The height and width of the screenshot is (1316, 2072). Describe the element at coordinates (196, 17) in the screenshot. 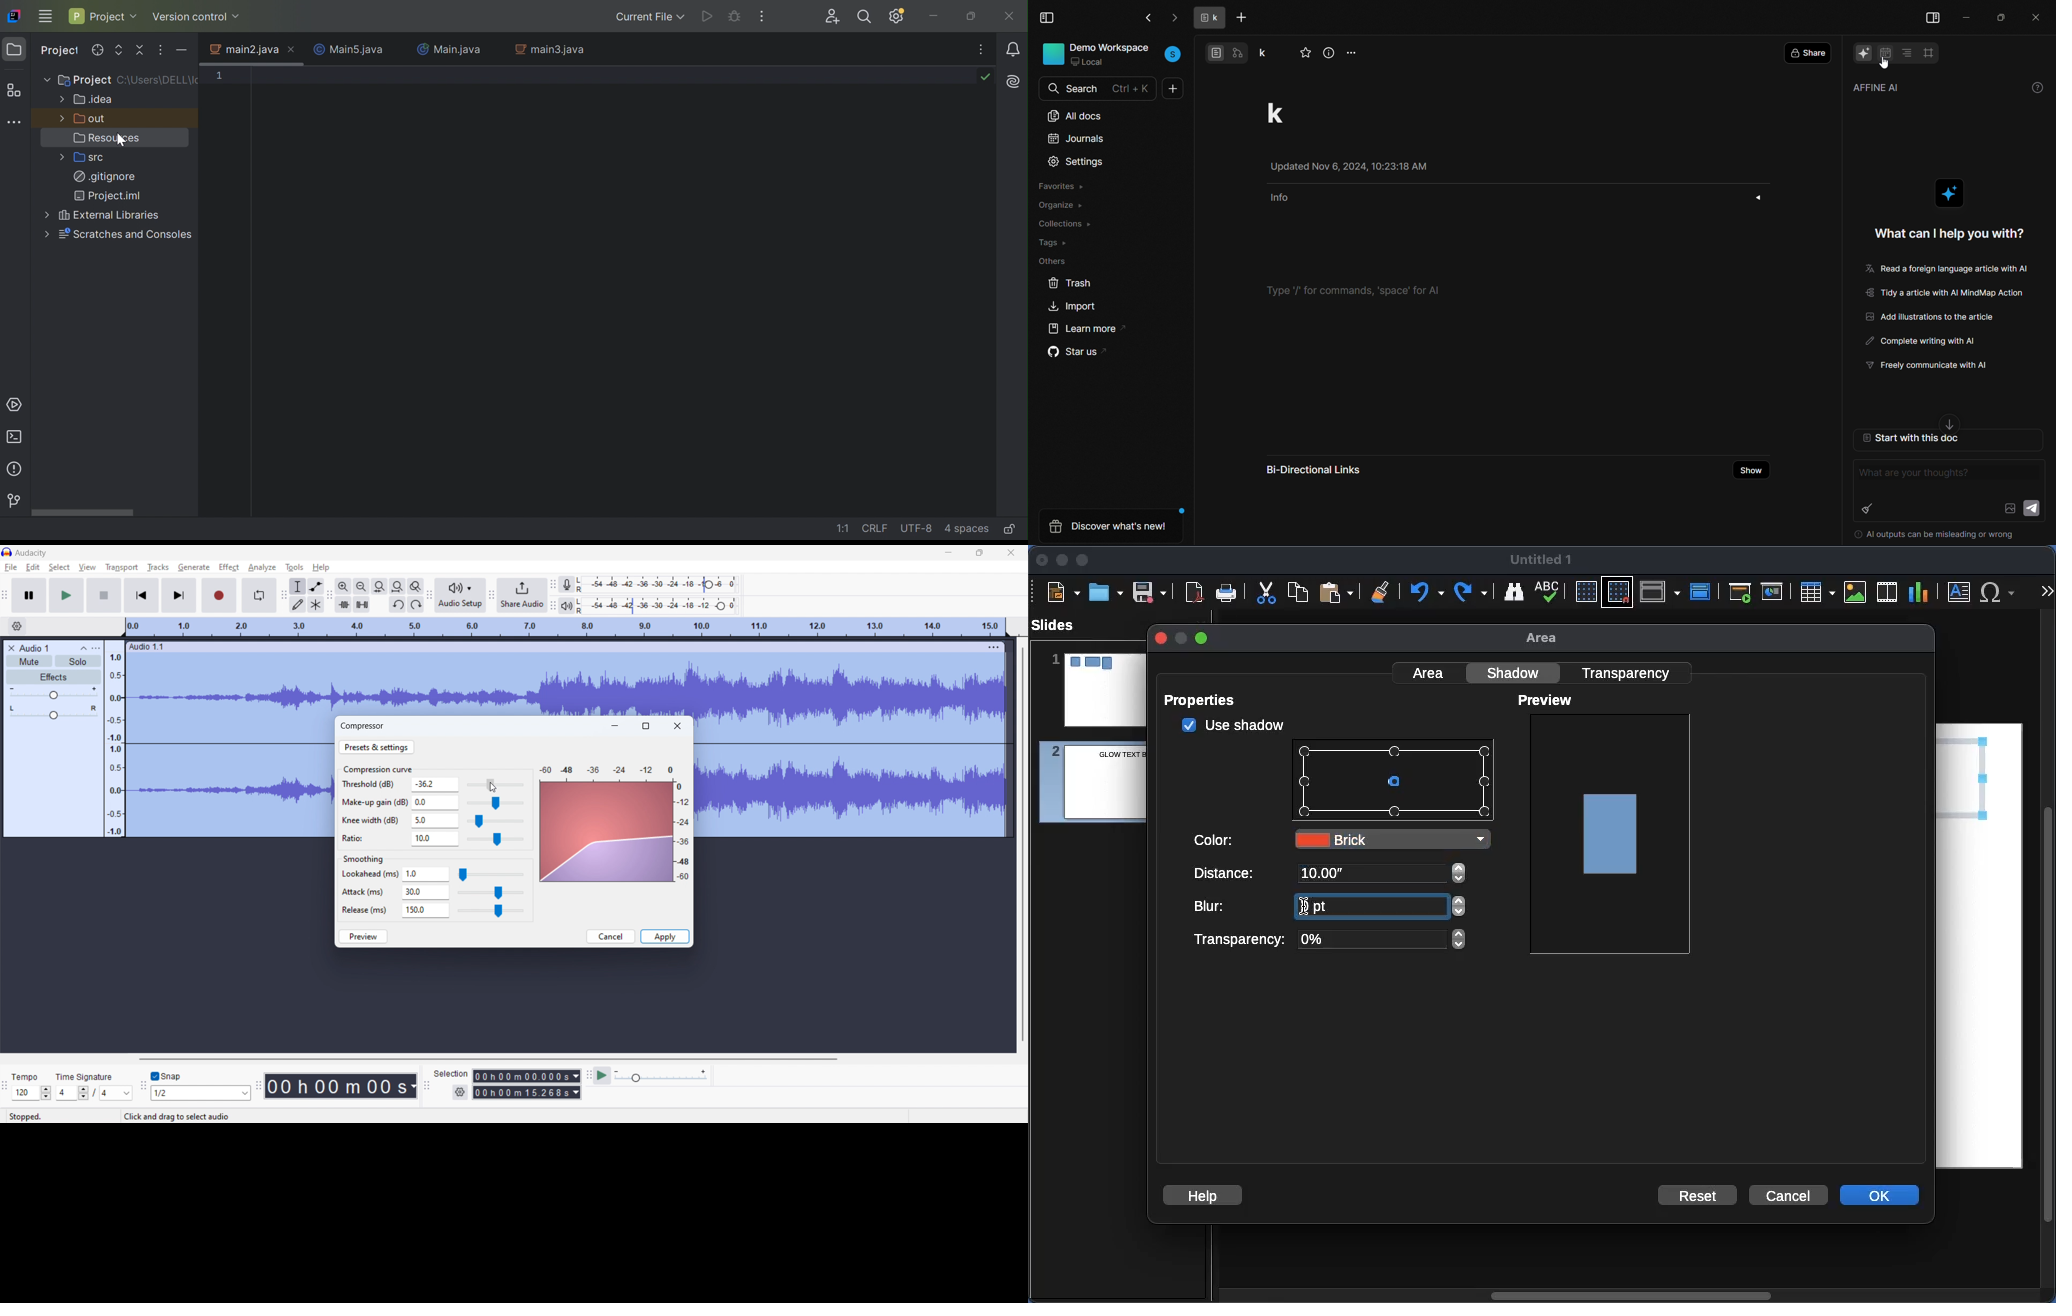

I see `Version control` at that location.